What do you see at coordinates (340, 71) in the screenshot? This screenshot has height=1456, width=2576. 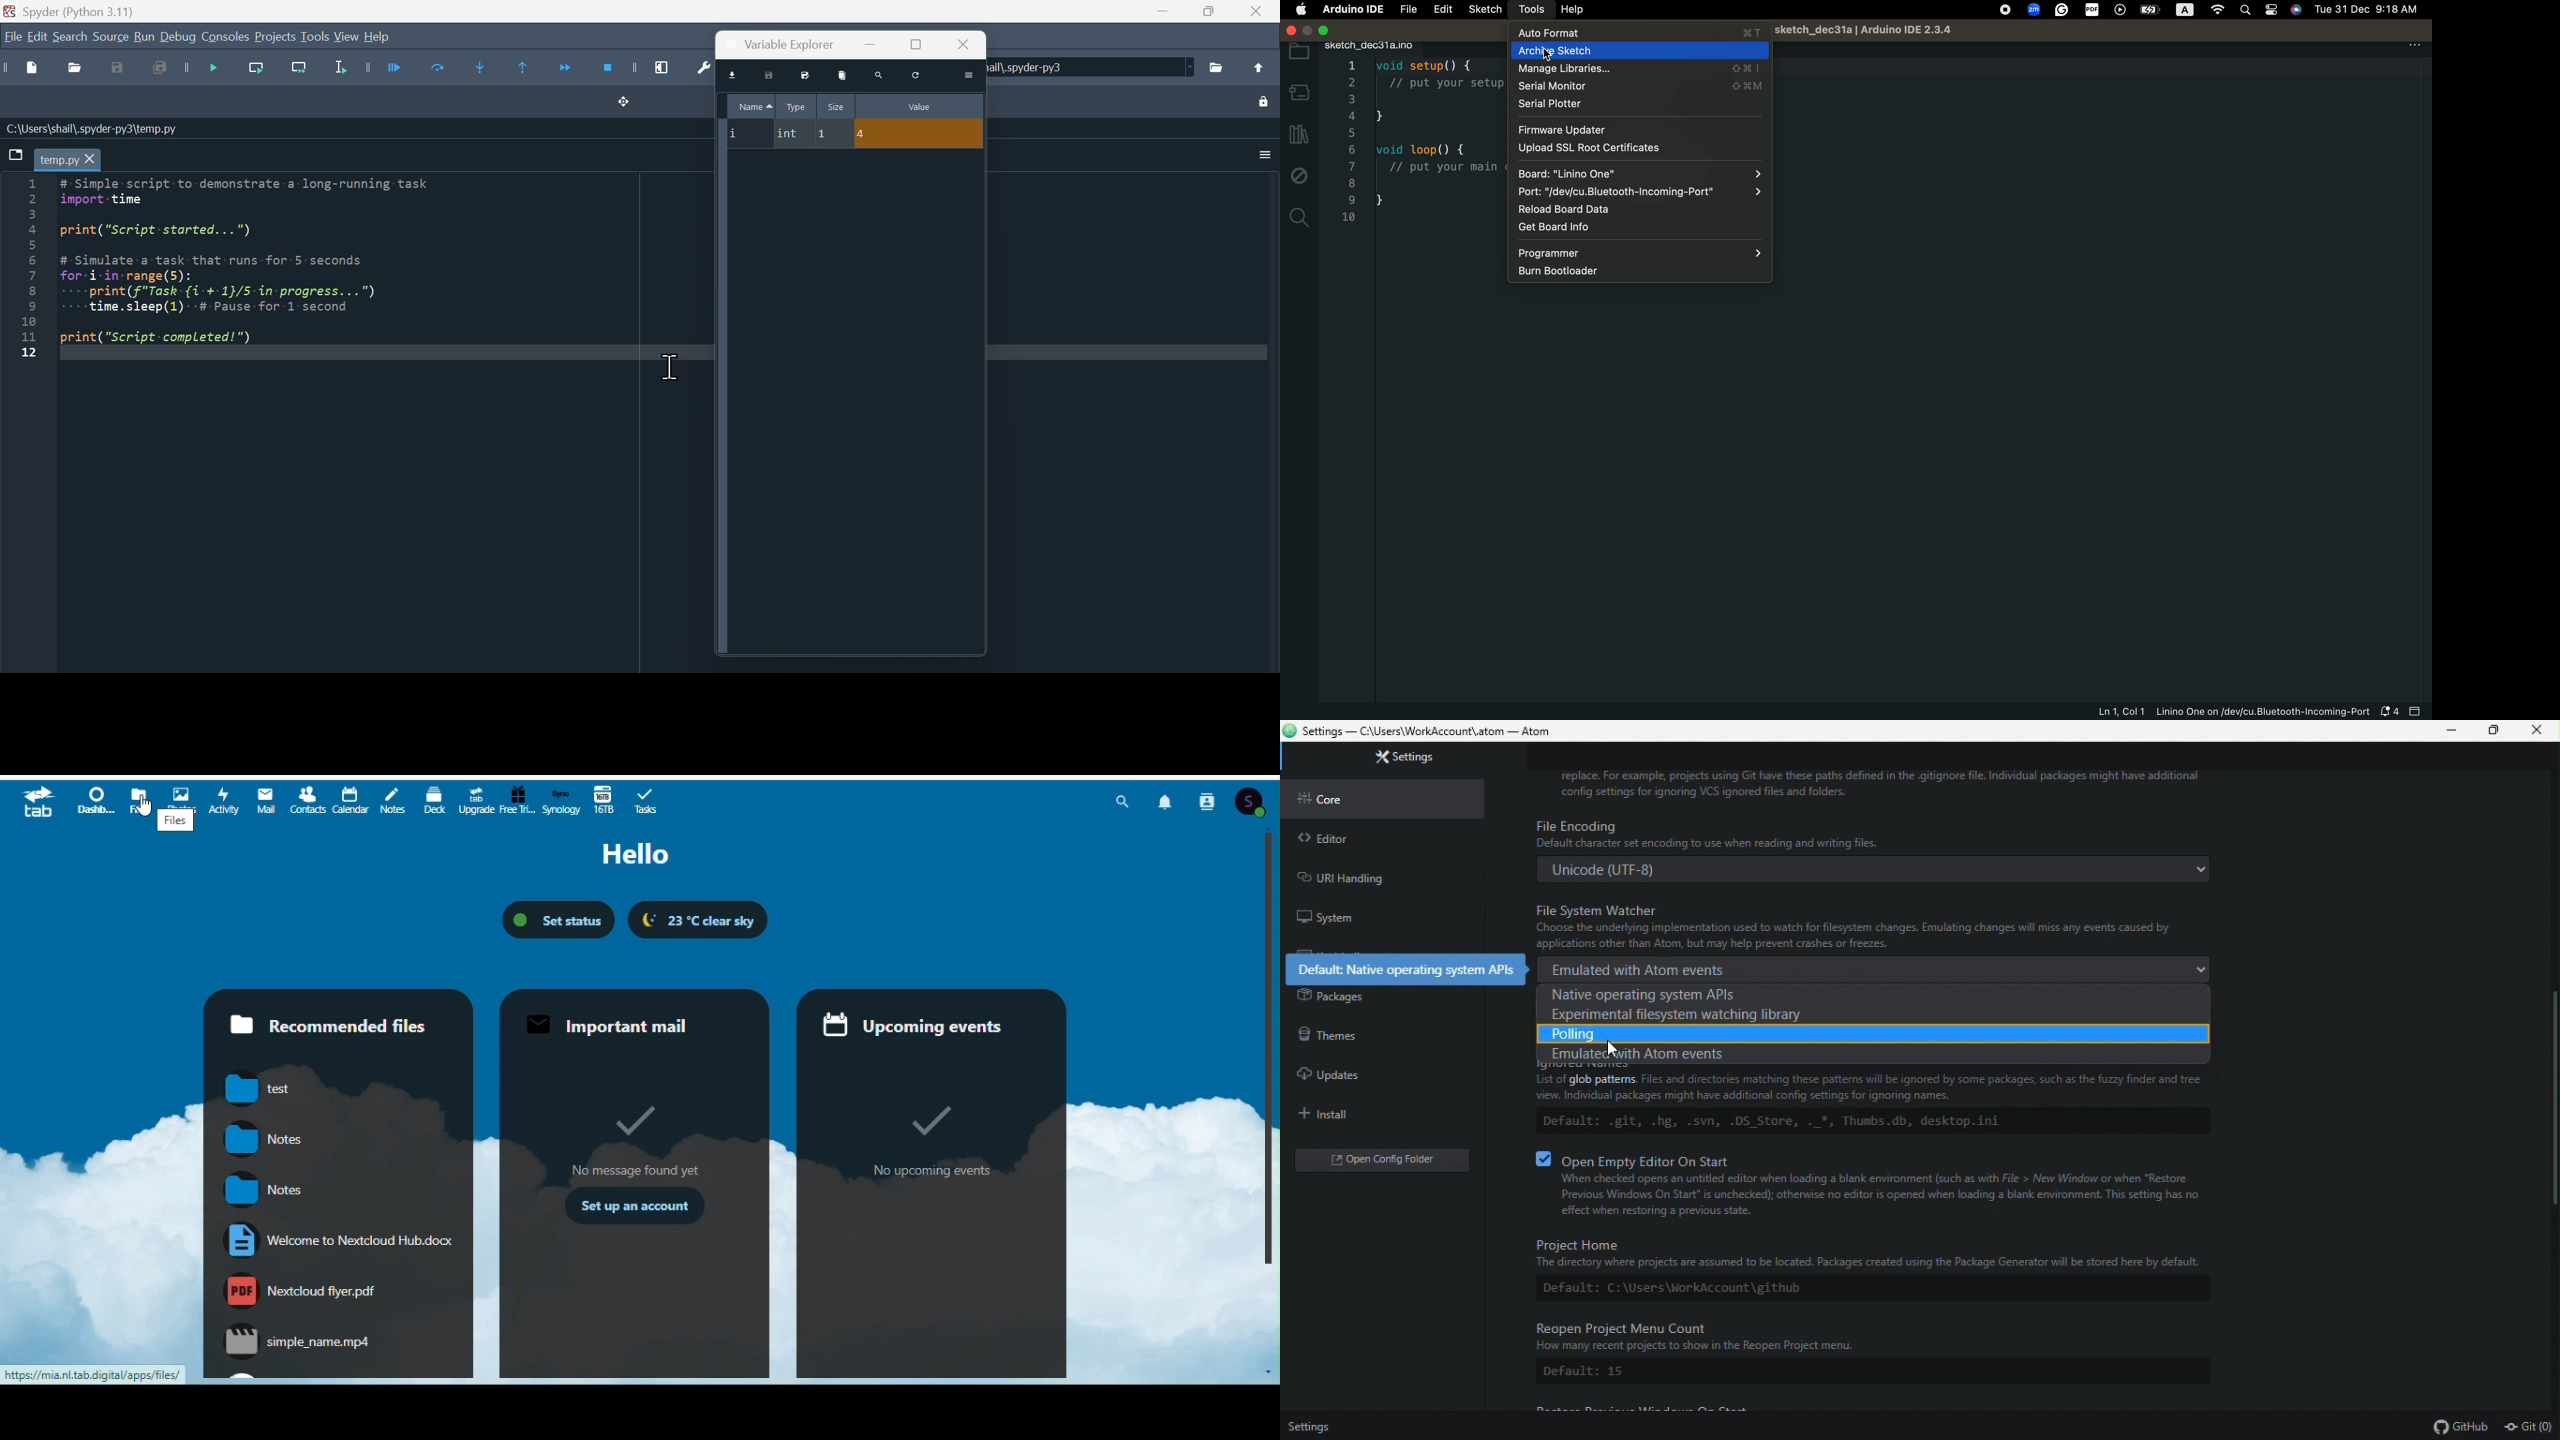 I see `Run selection` at bounding box center [340, 71].